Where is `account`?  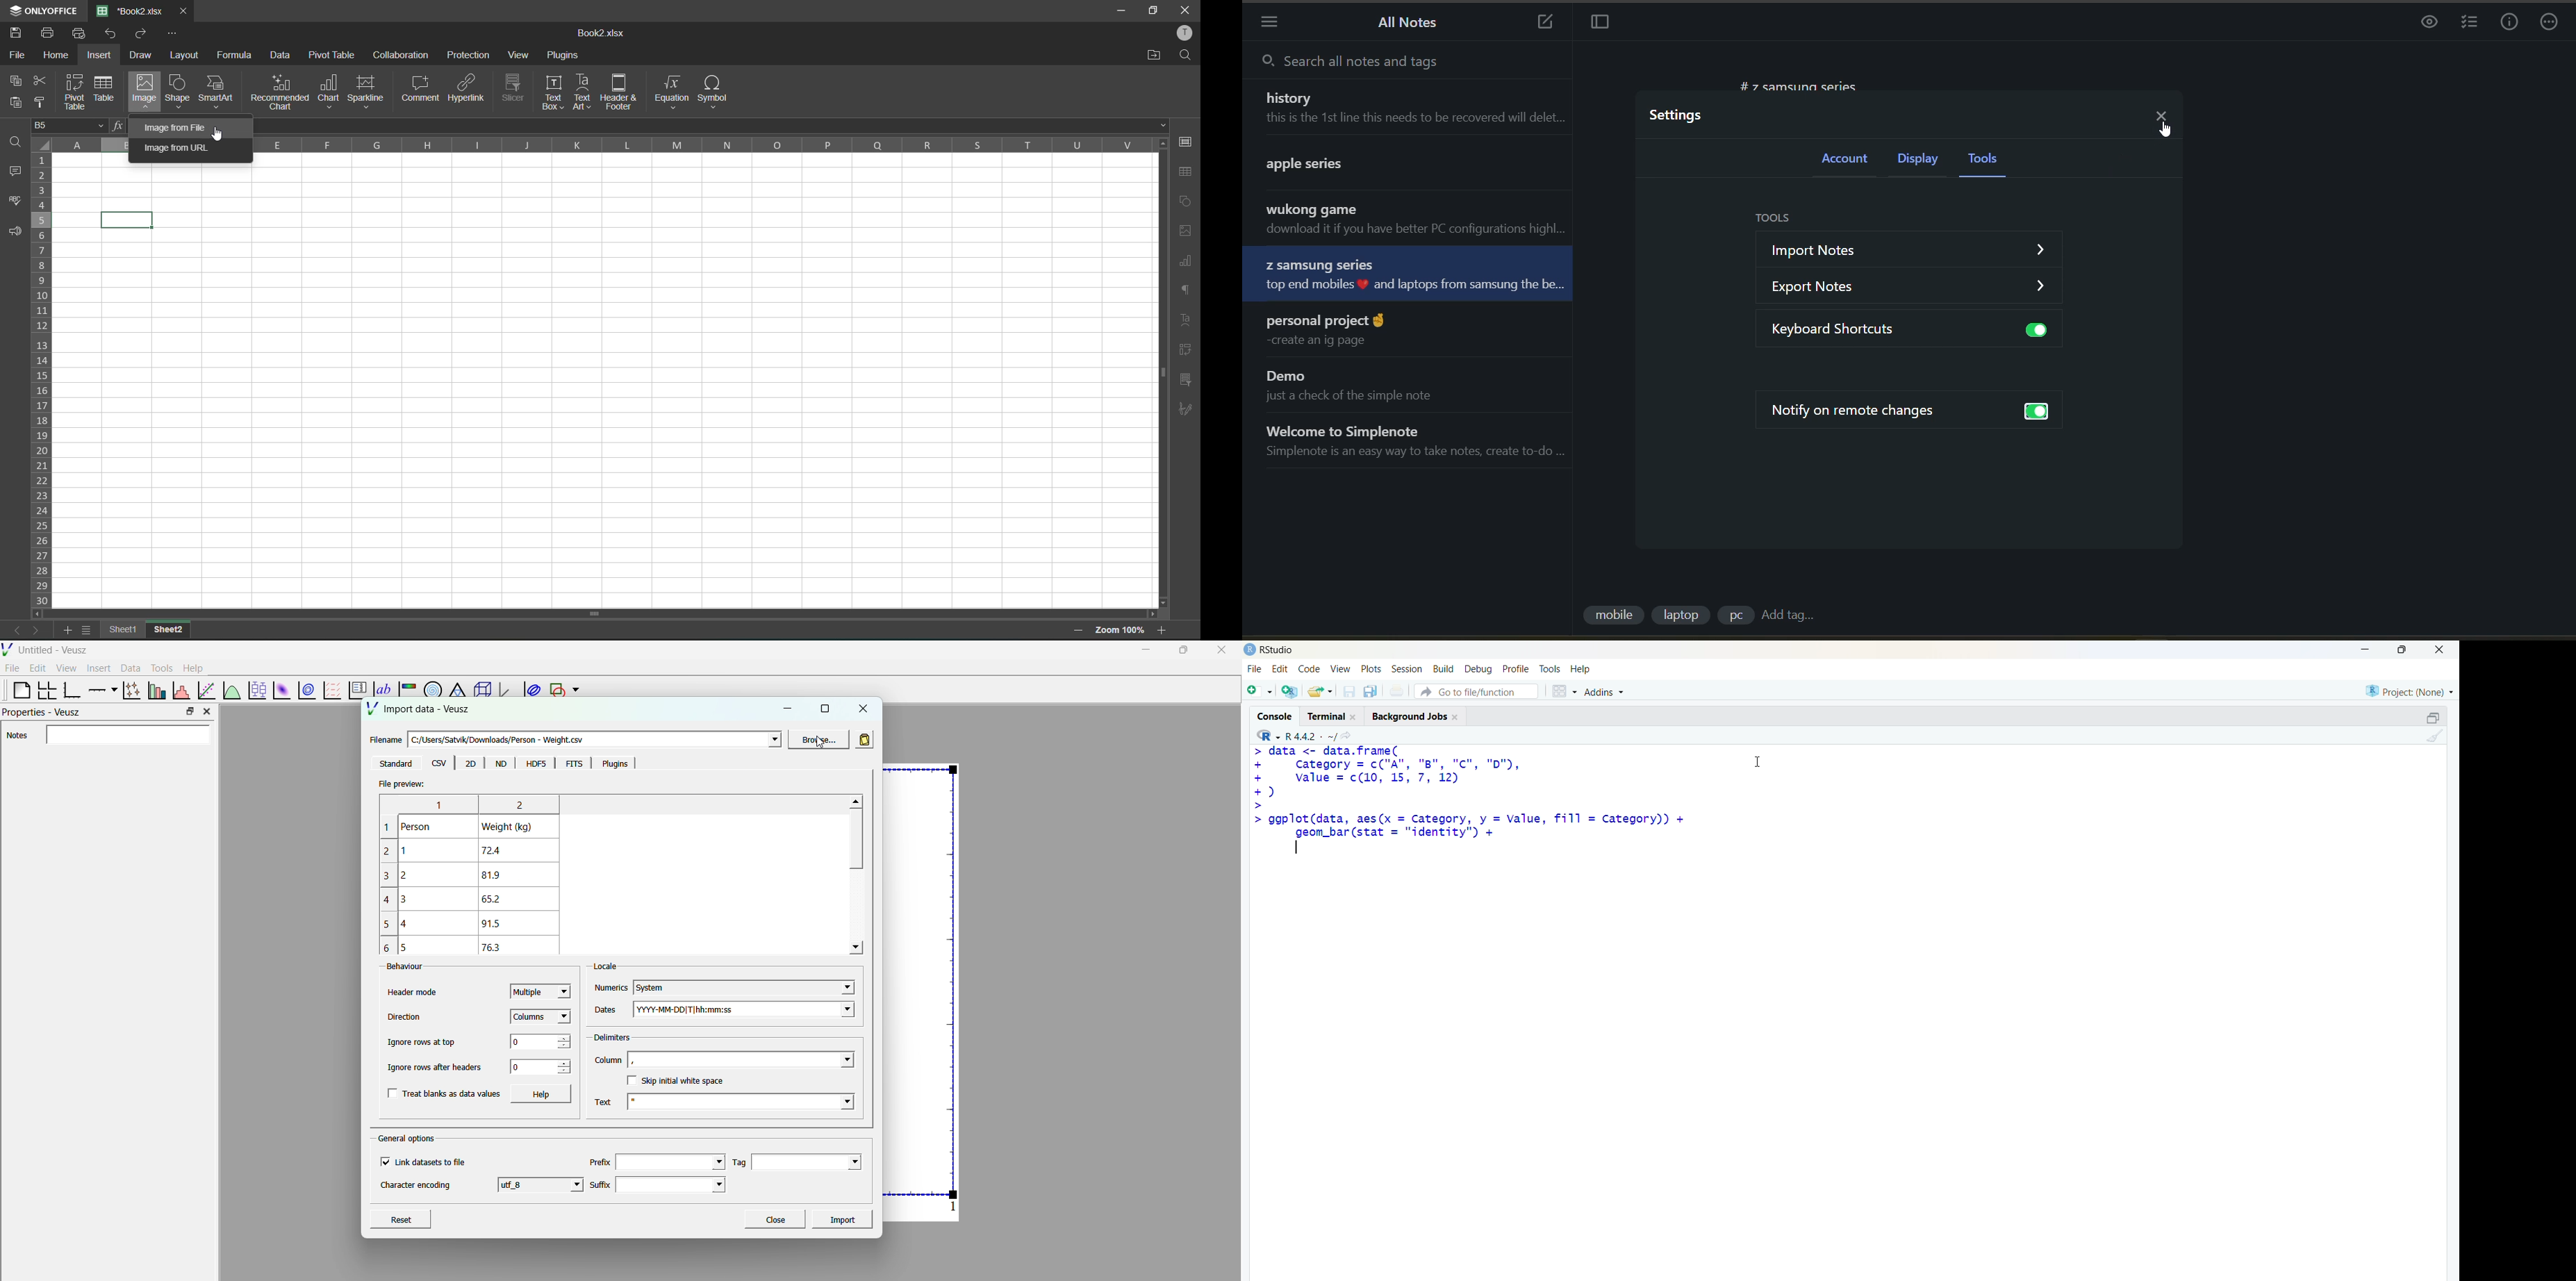 account is located at coordinates (1841, 159).